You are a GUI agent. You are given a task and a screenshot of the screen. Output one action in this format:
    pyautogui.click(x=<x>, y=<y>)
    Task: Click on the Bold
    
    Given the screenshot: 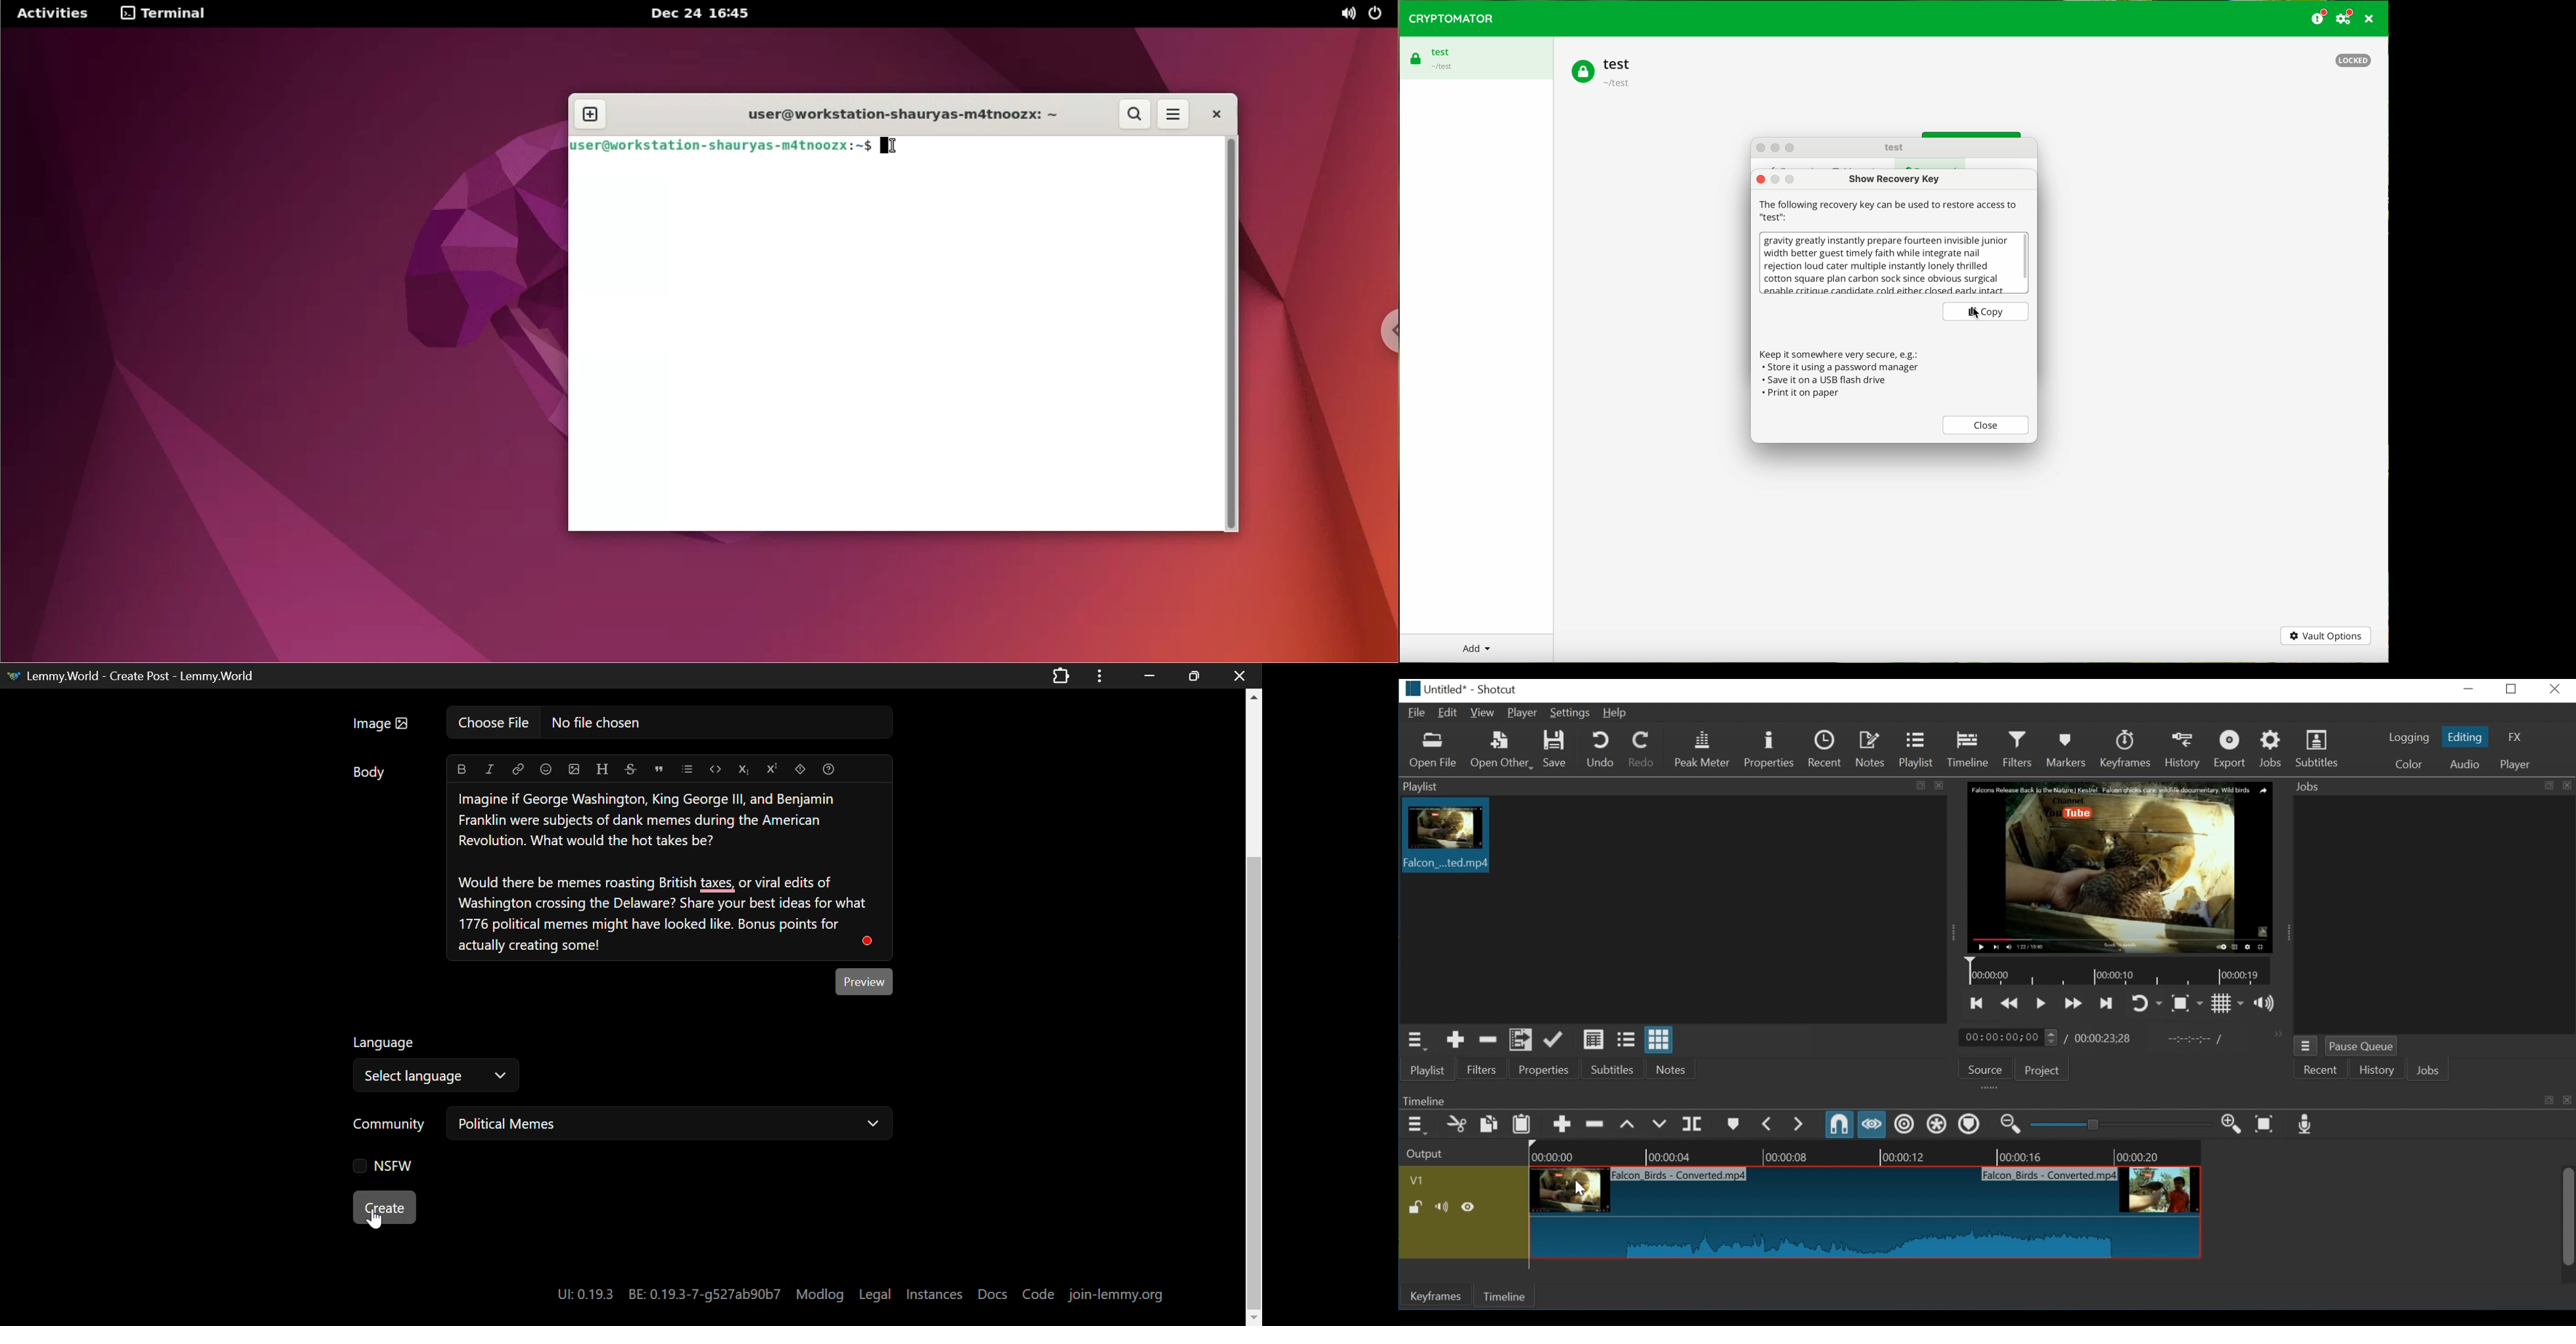 What is the action you would take?
    pyautogui.click(x=461, y=768)
    